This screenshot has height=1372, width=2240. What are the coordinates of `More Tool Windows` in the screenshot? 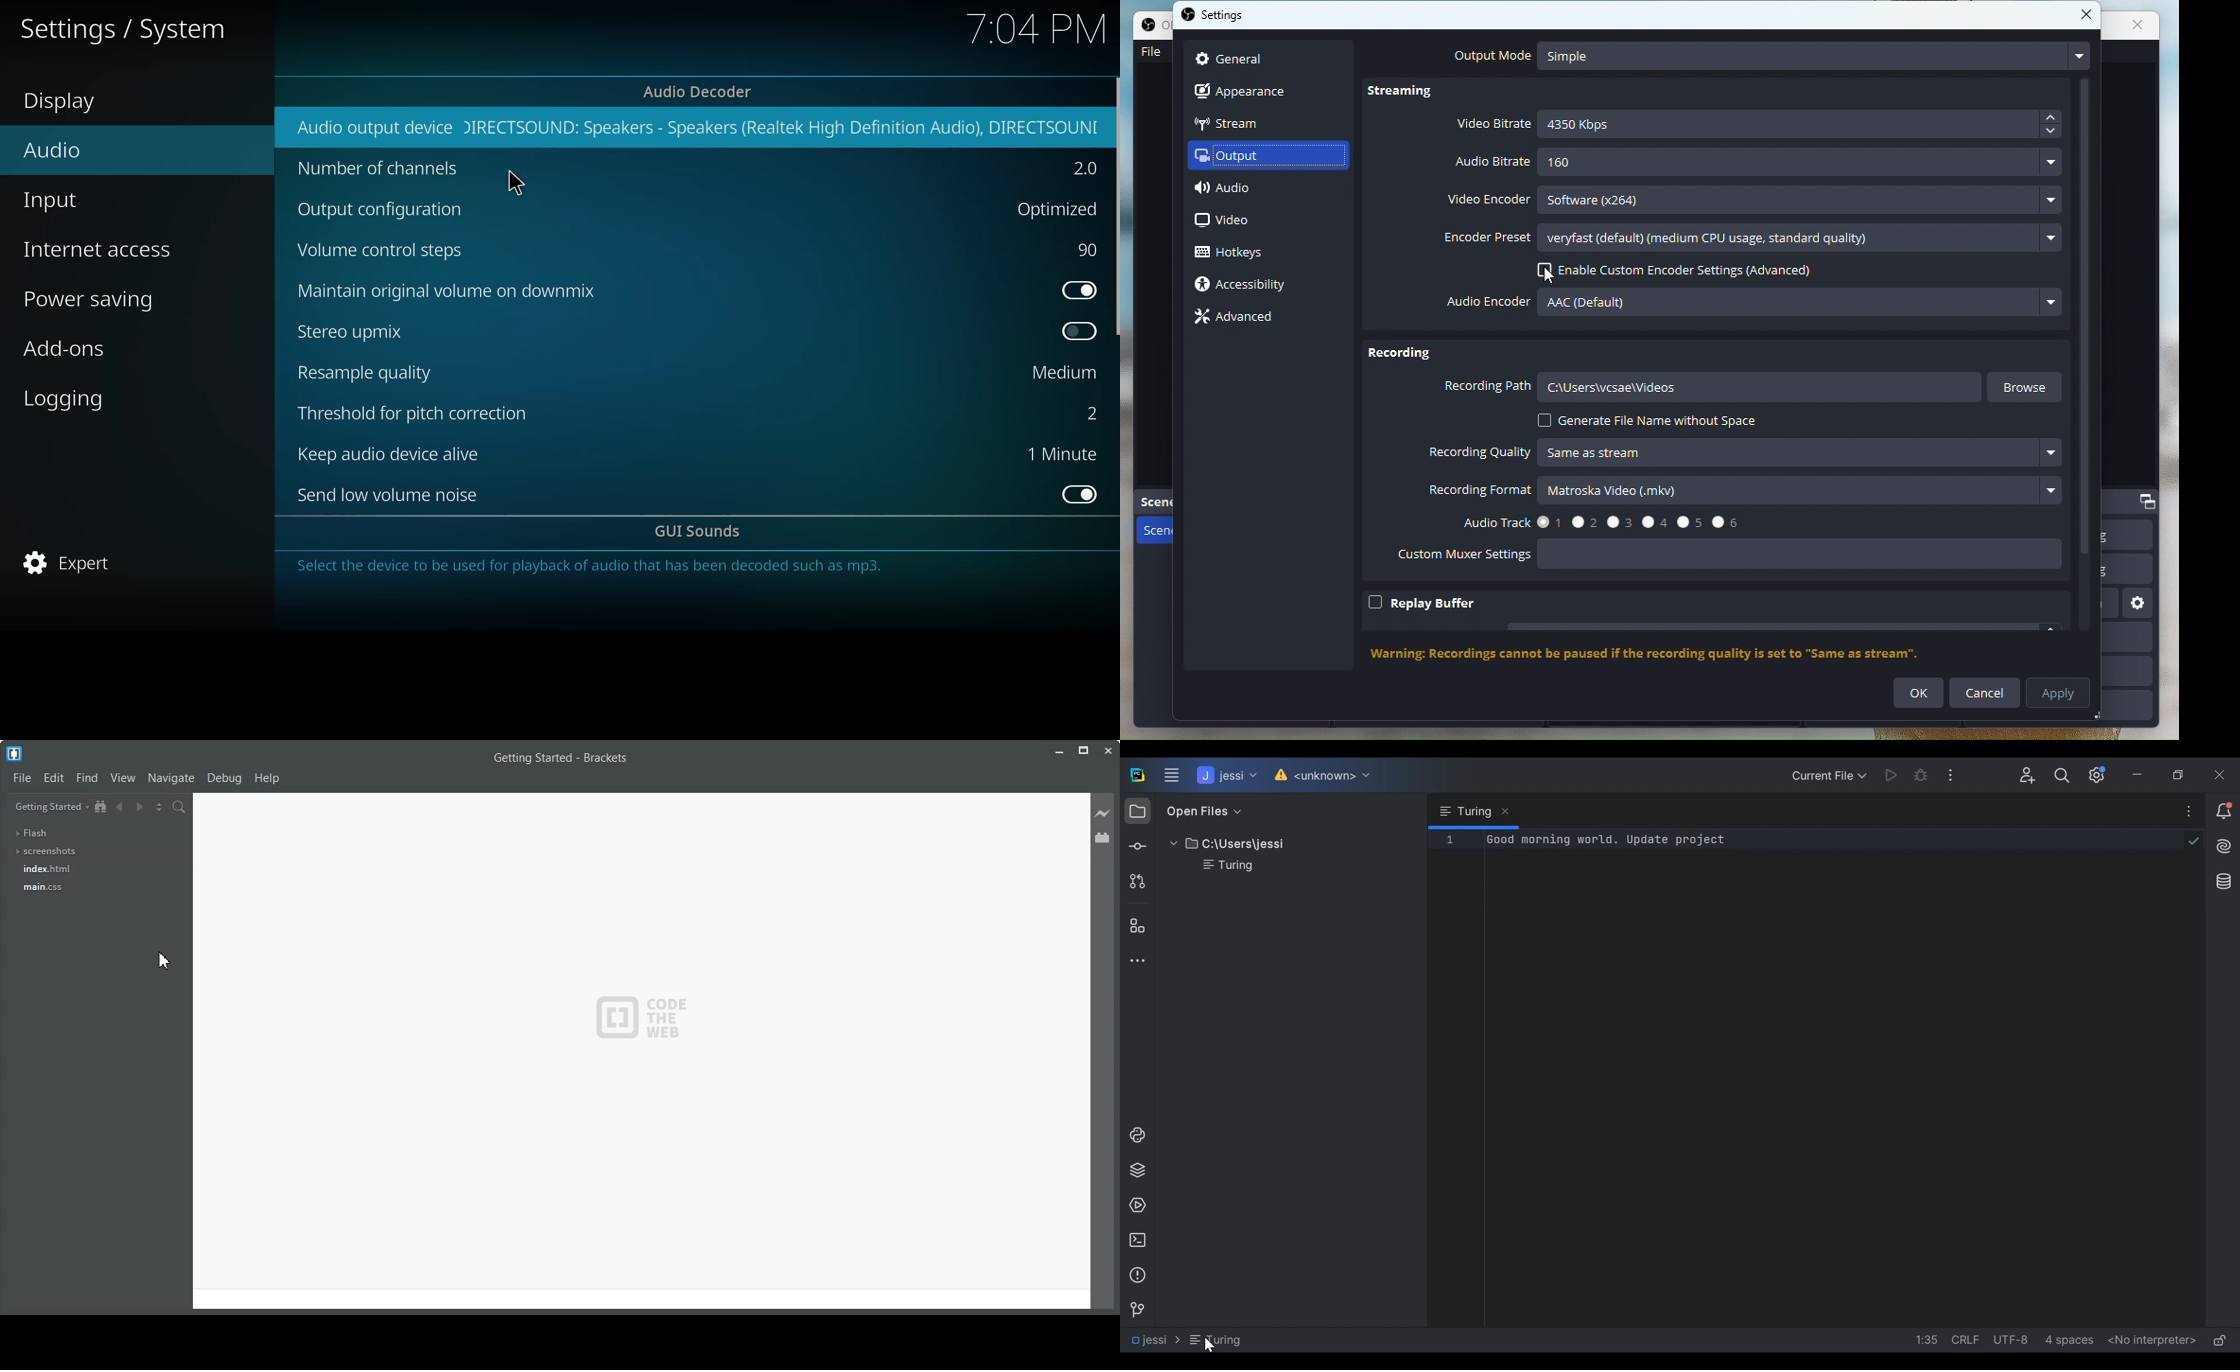 It's located at (1134, 960).